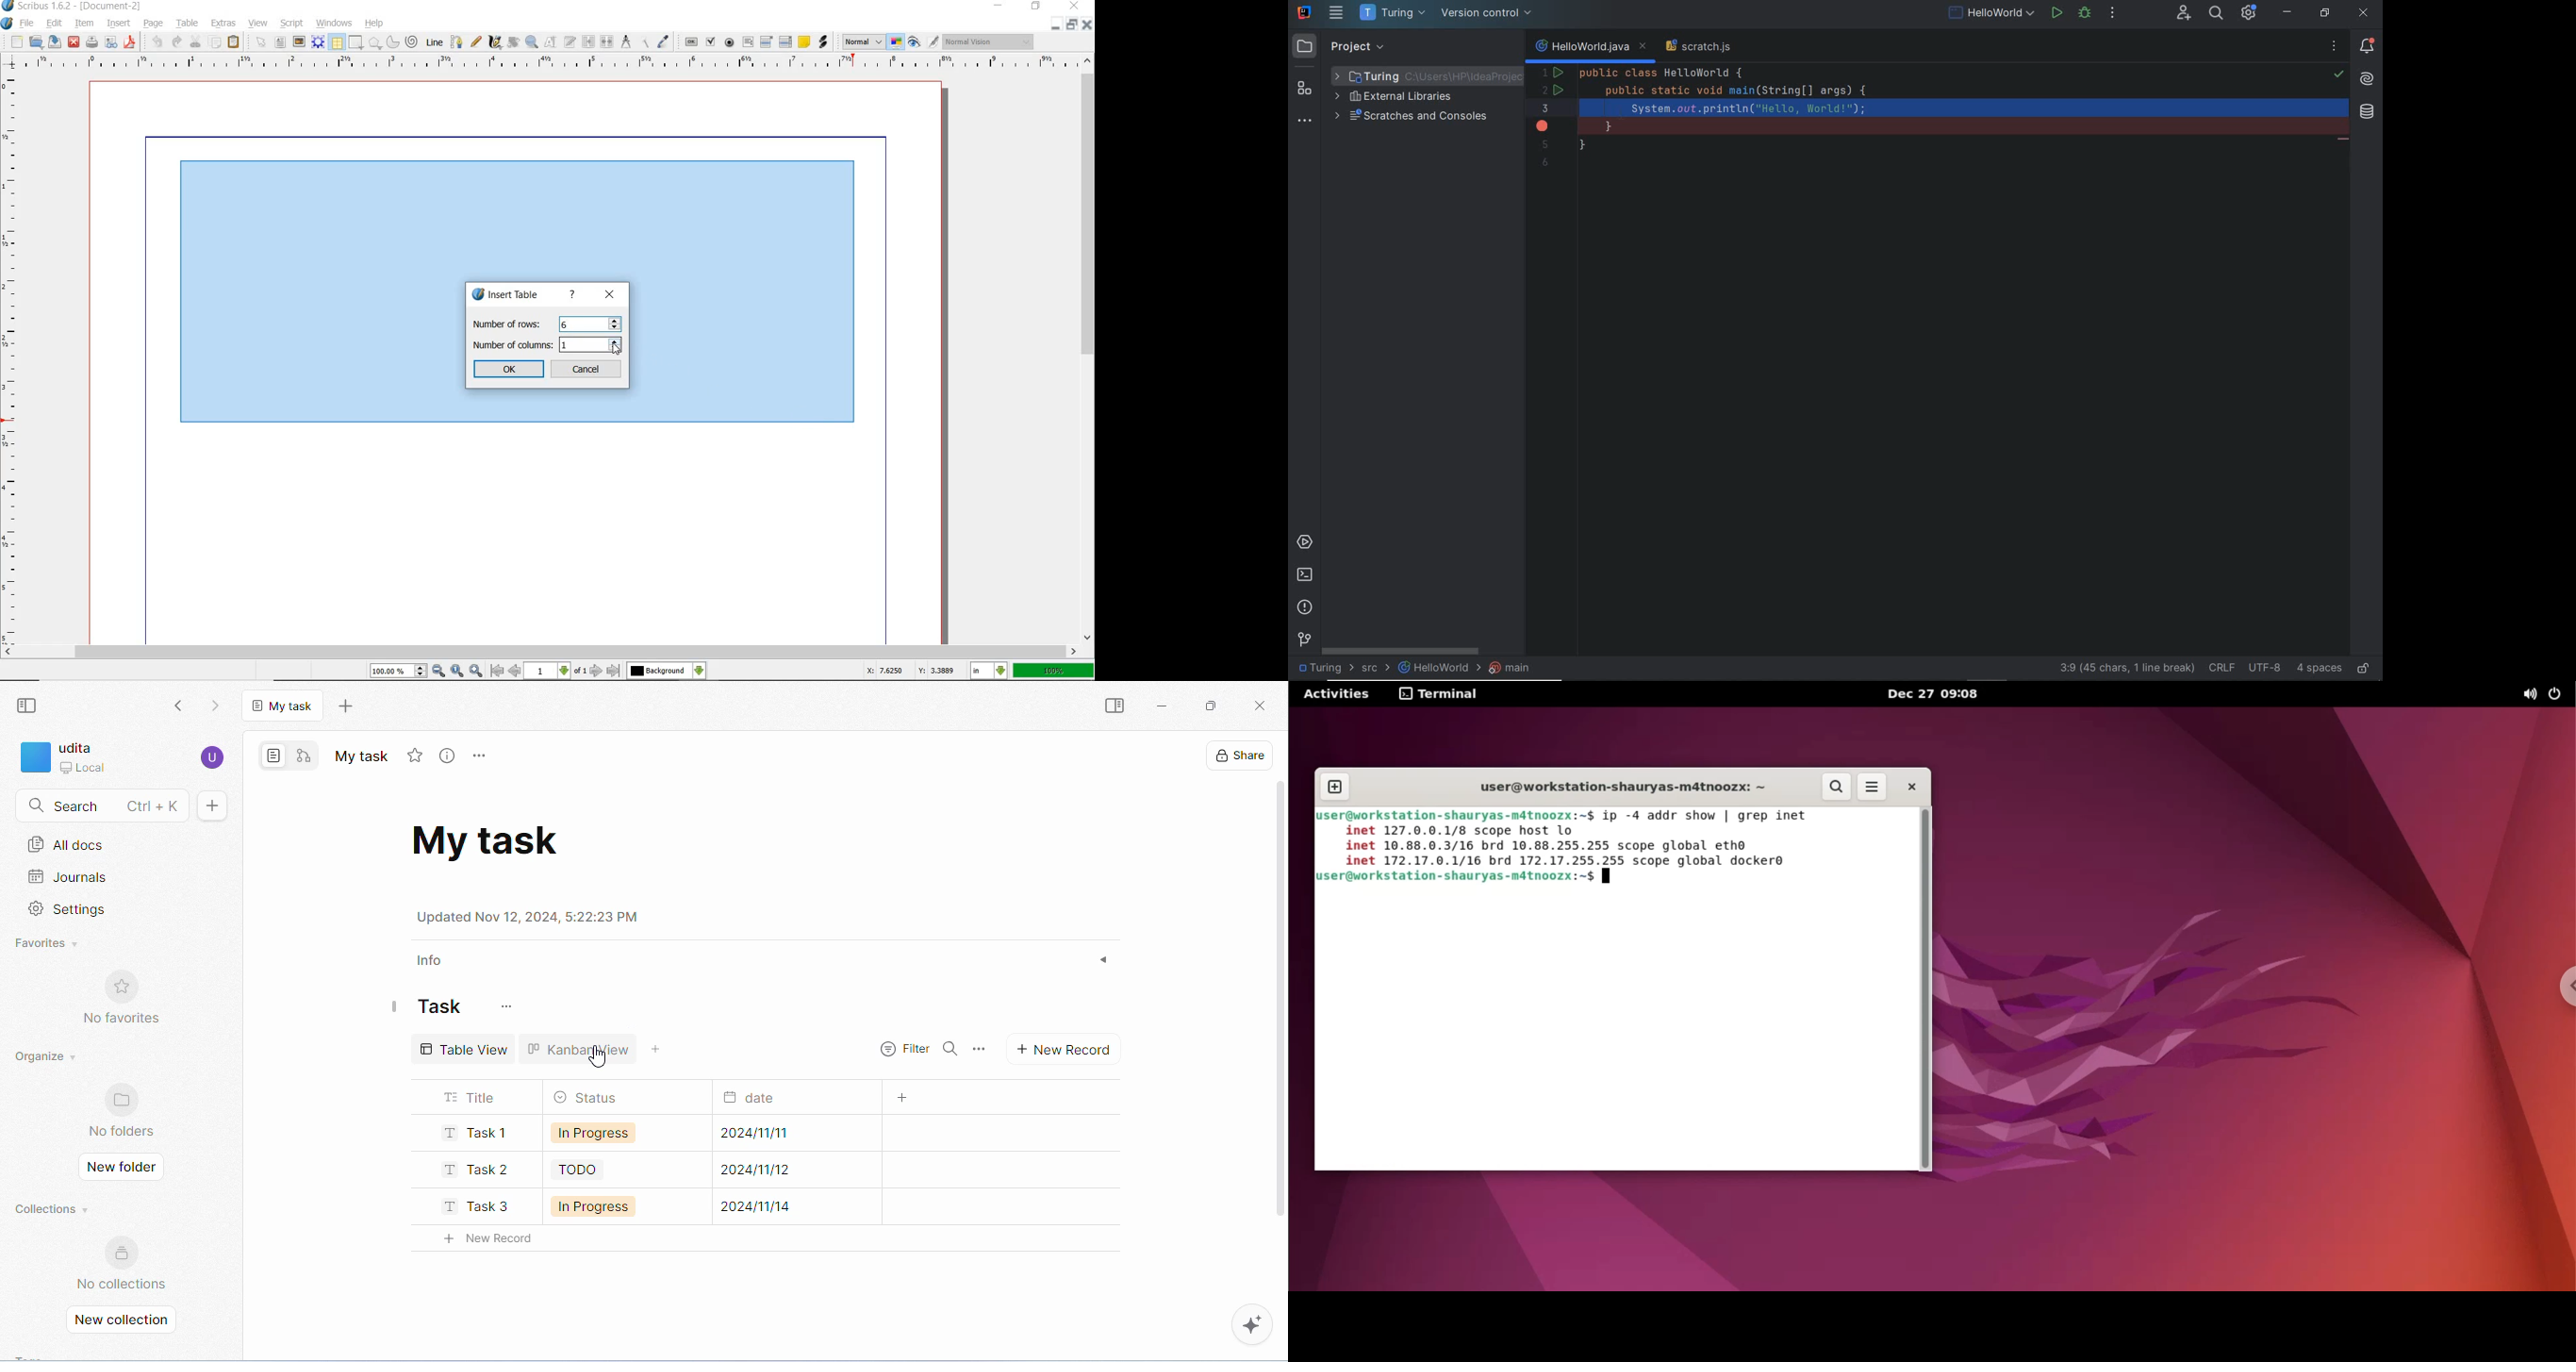  I want to click on close, so click(610, 295).